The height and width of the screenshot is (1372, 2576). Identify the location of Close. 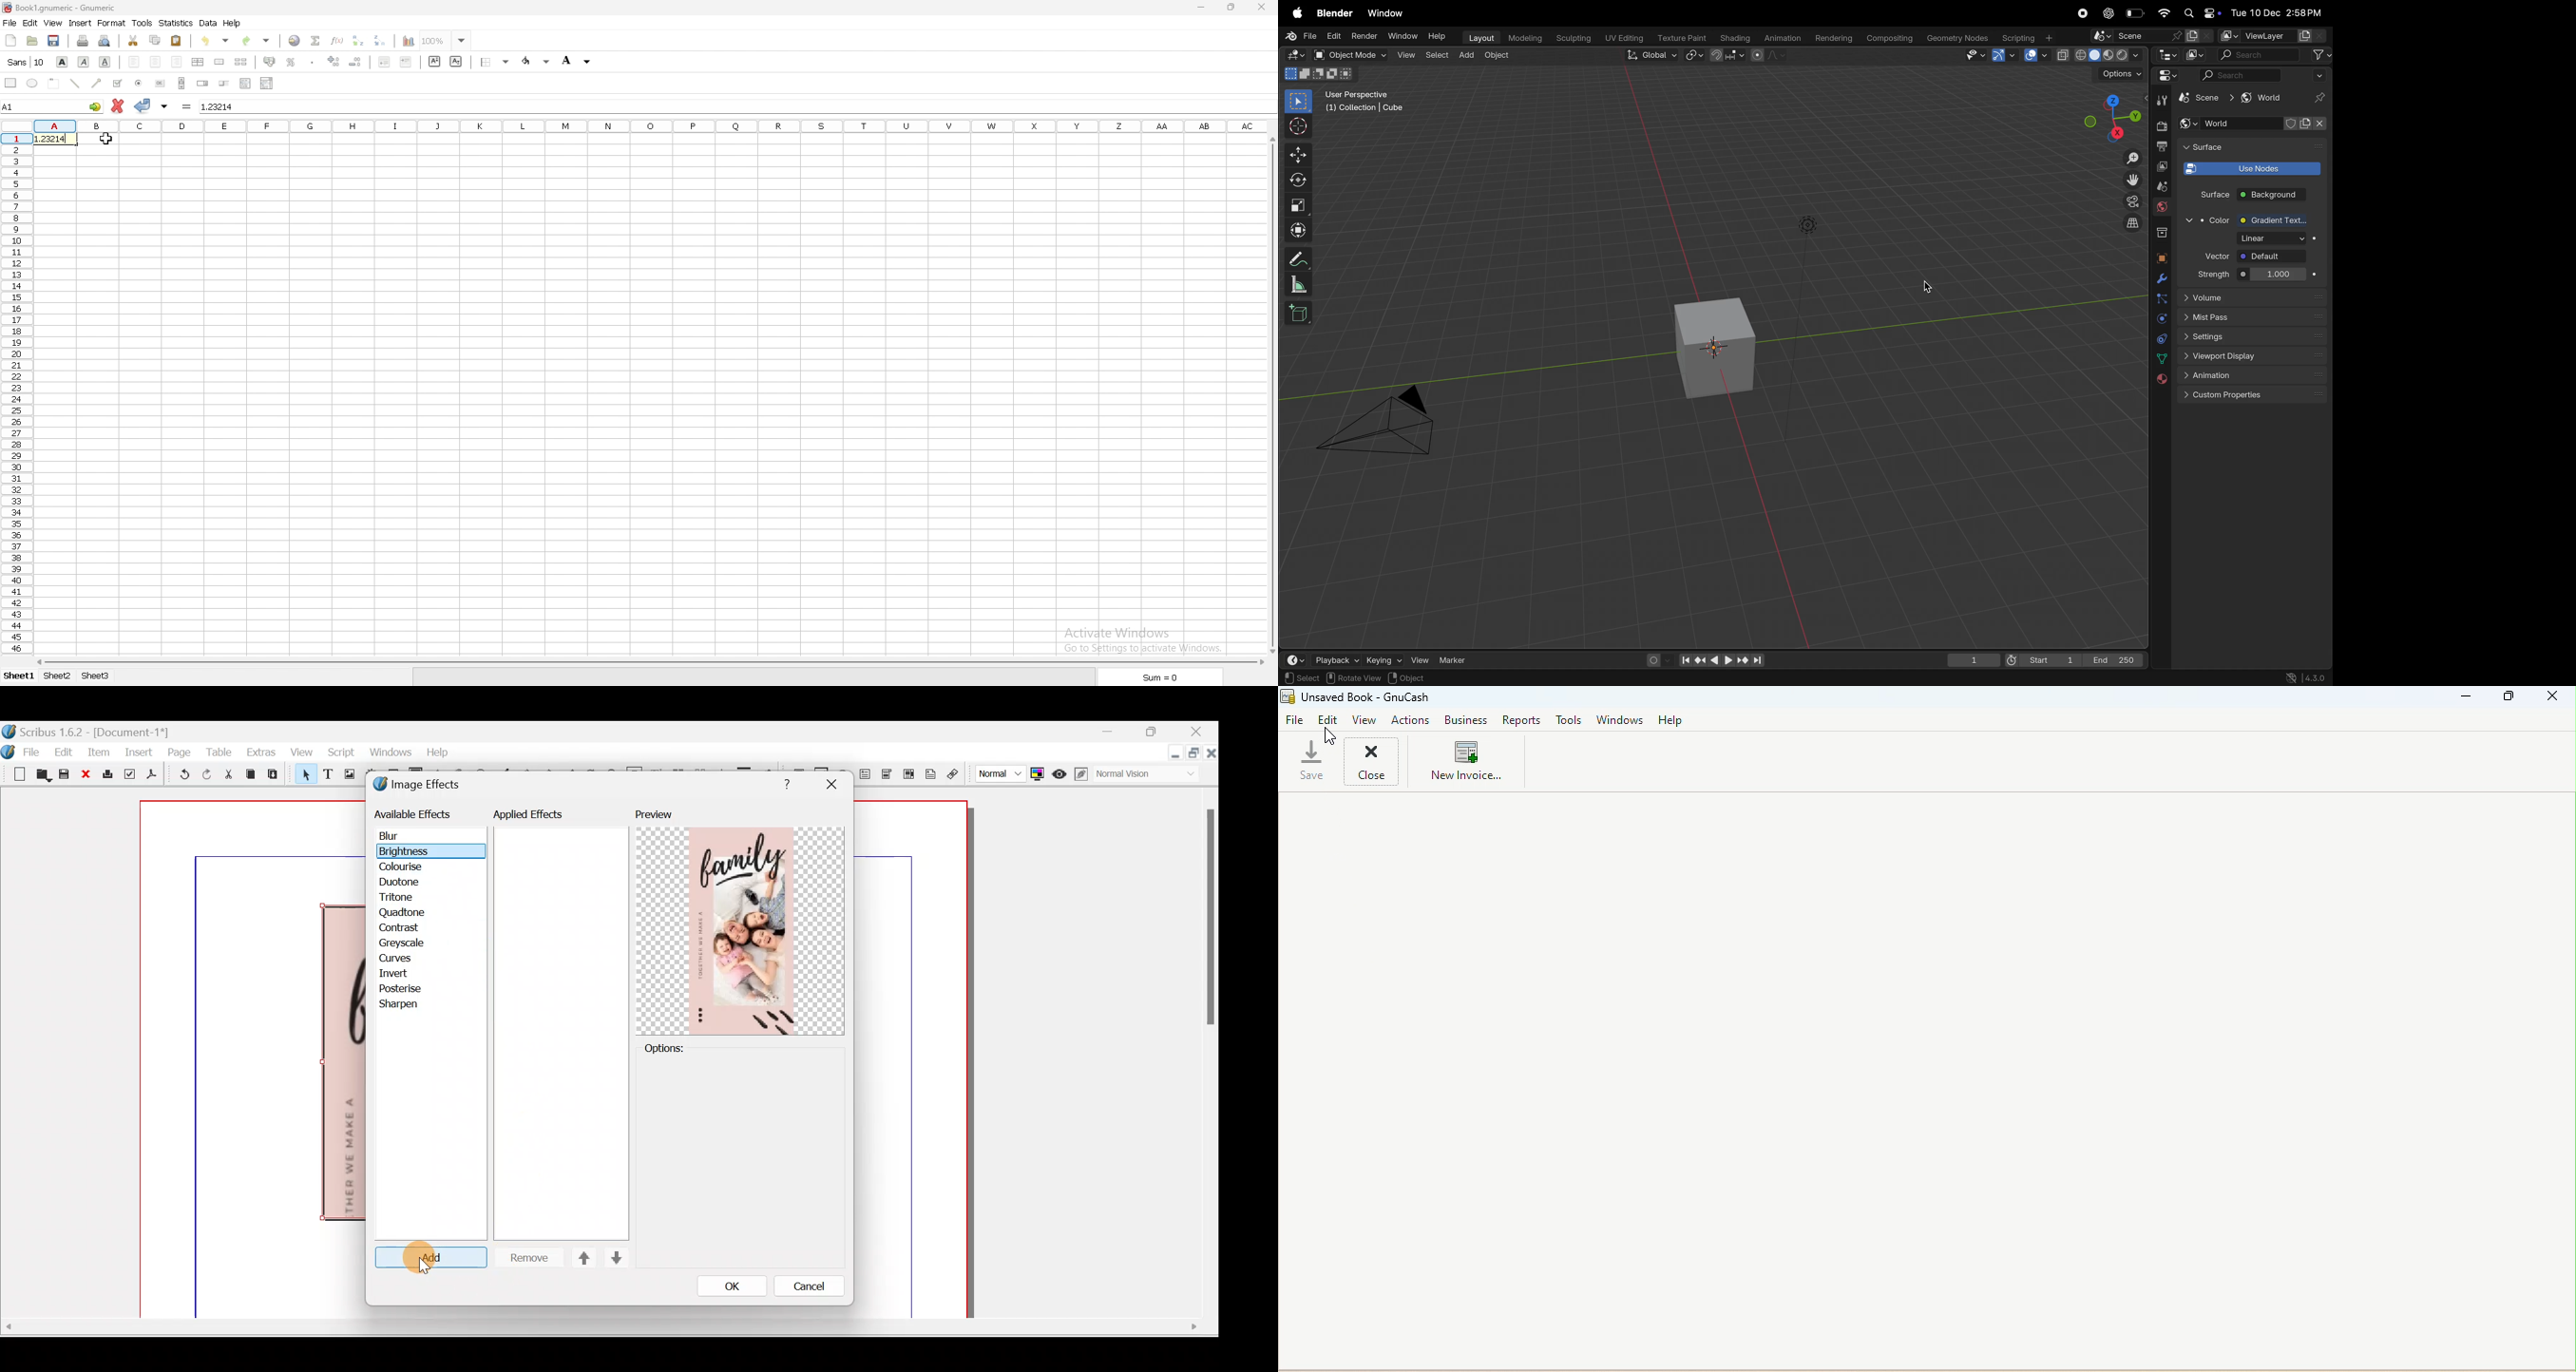
(1381, 760).